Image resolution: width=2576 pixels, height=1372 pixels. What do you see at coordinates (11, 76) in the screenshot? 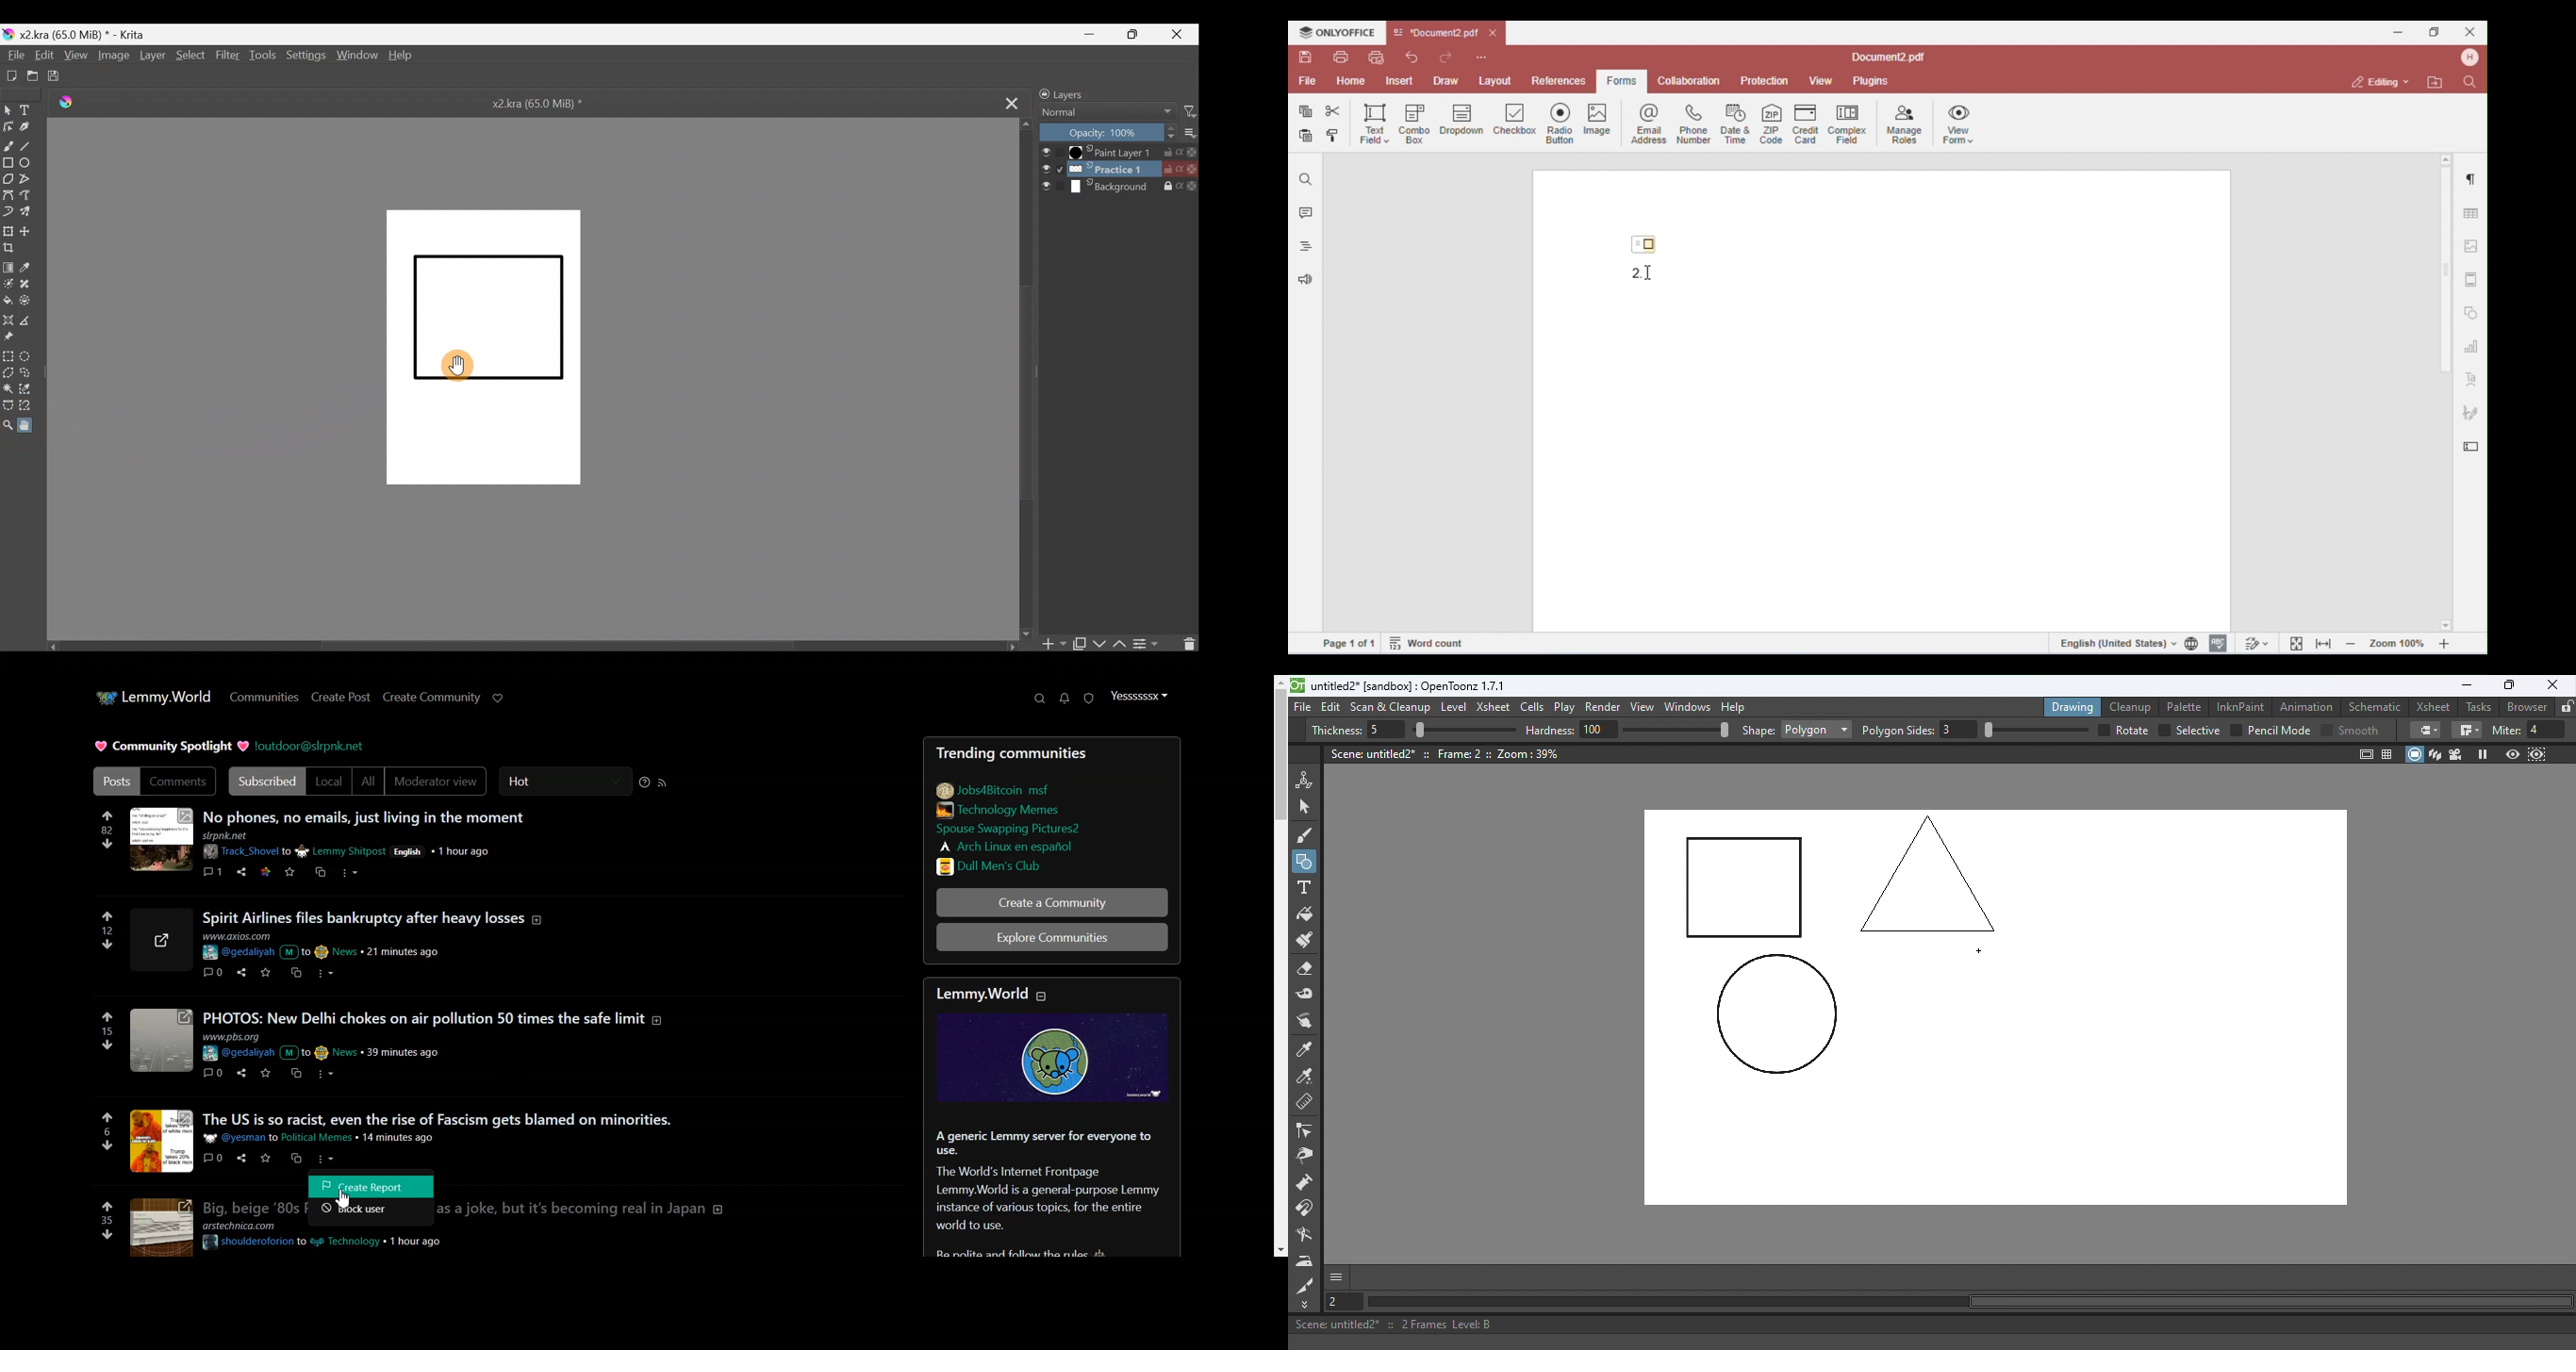
I see `Create a new document` at bounding box center [11, 76].